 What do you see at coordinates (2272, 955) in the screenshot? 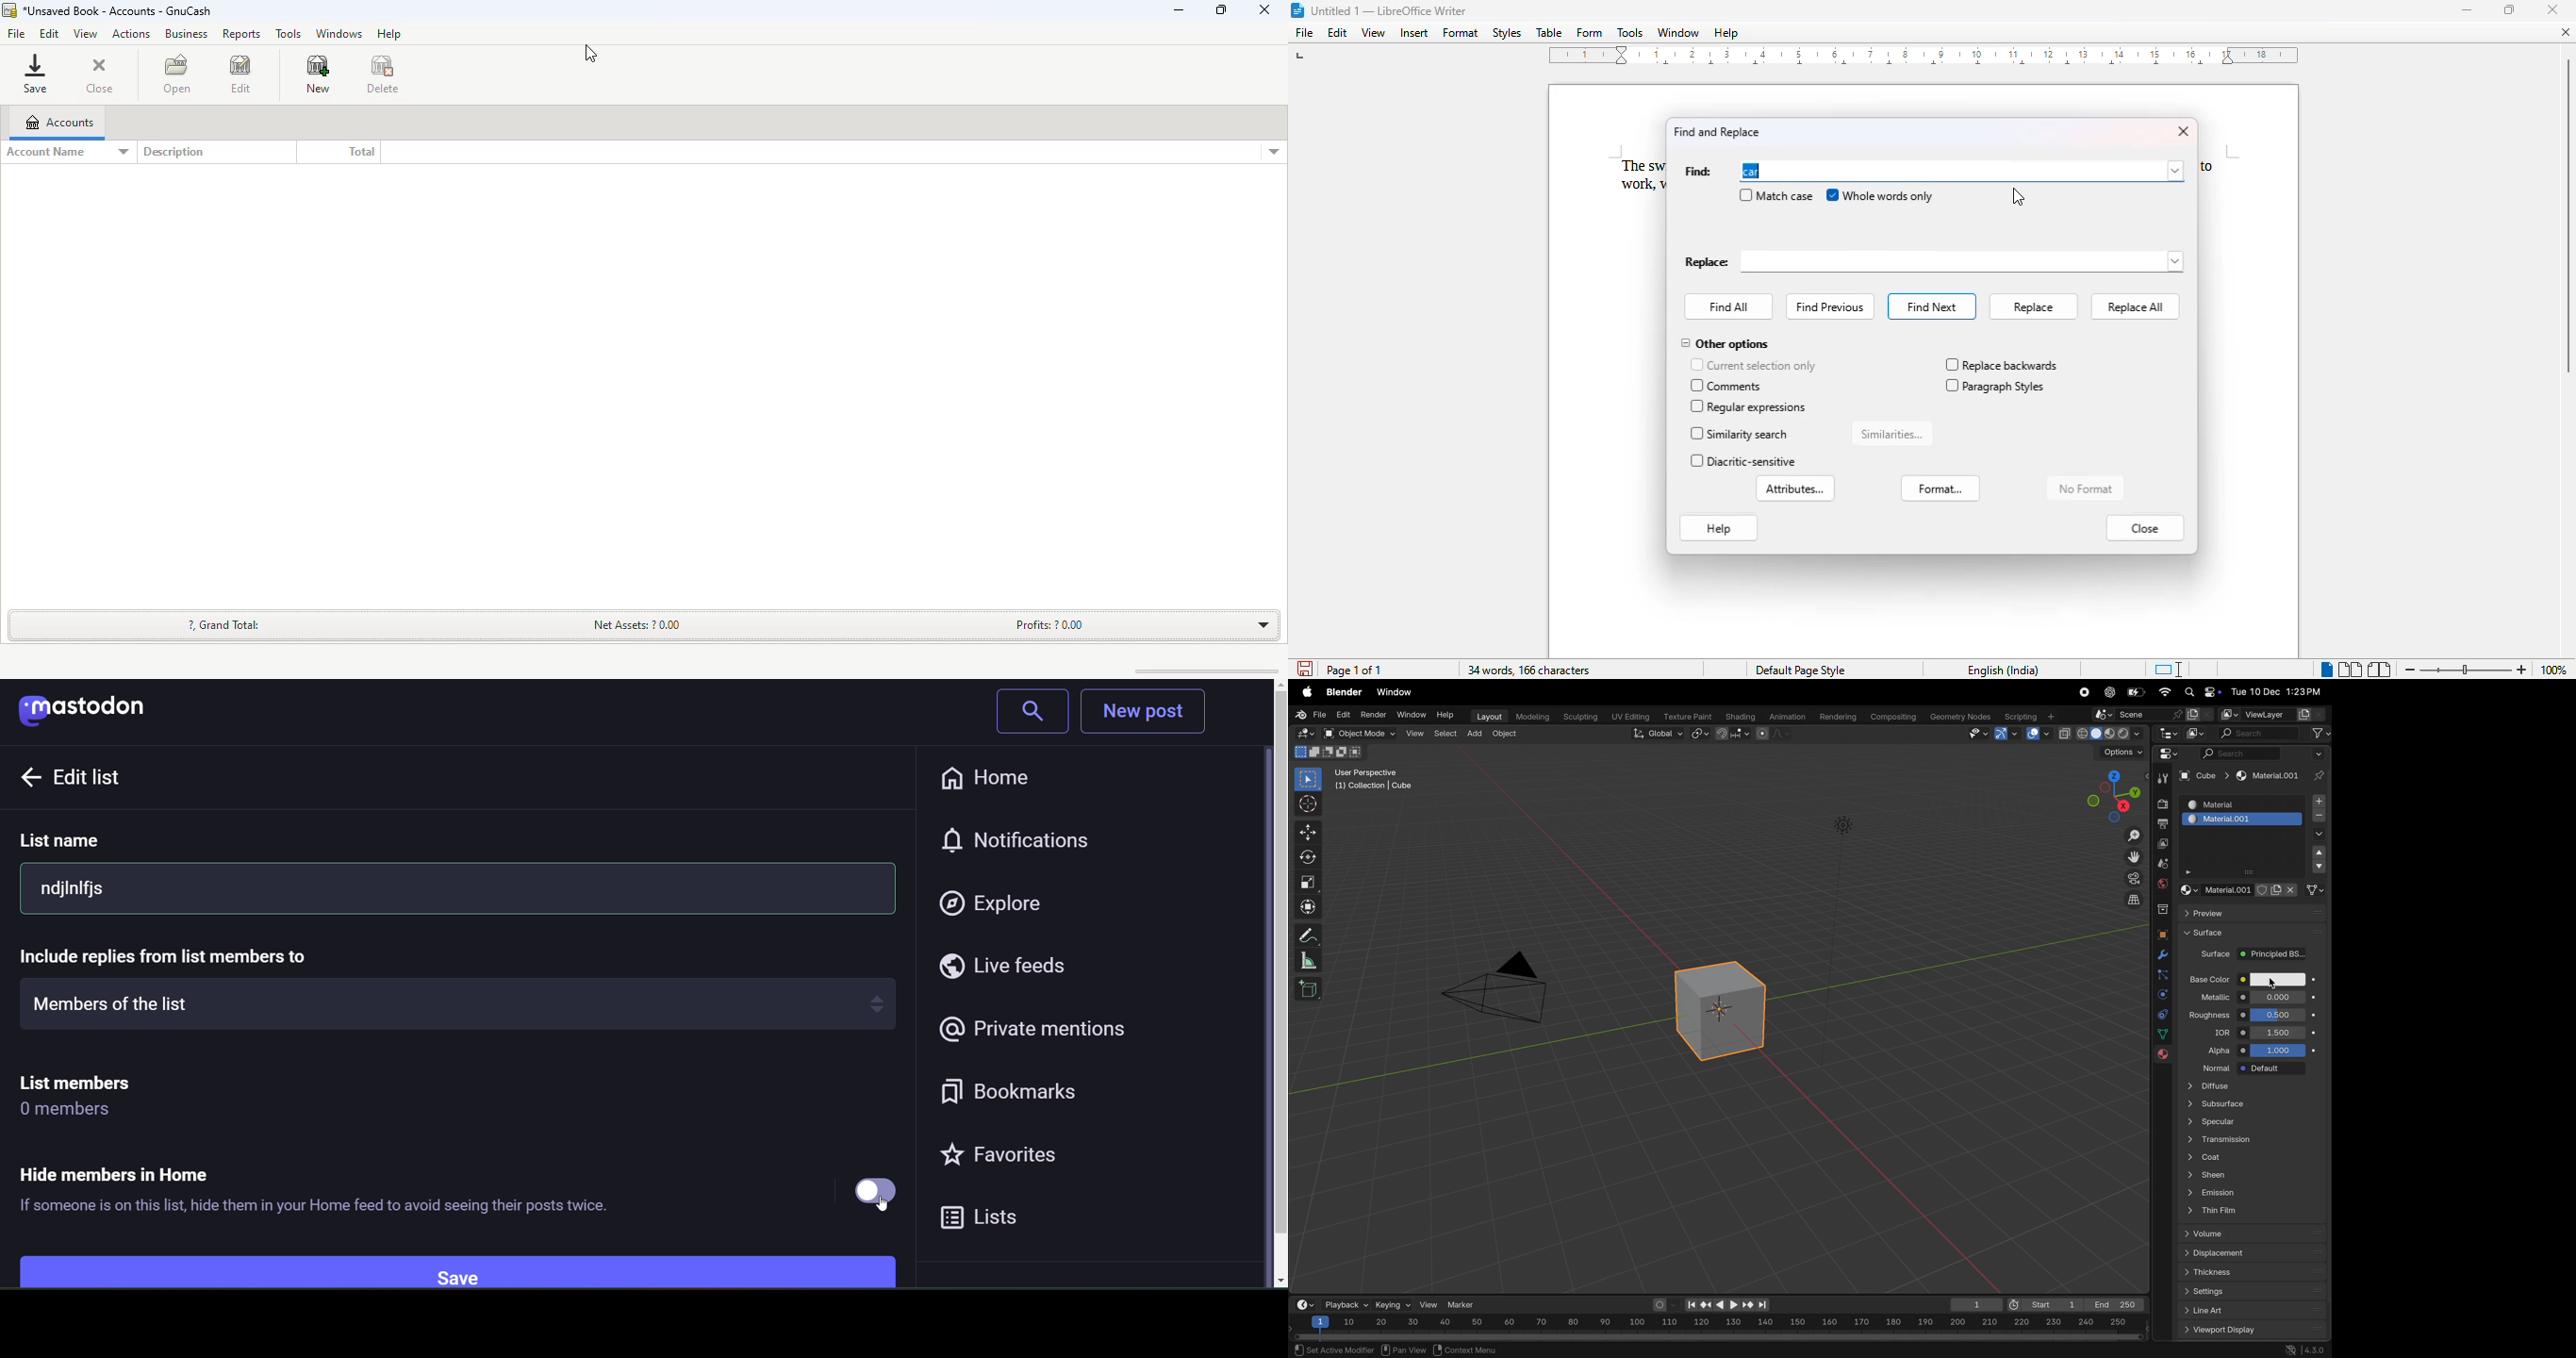
I see `project background` at bounding box center [2272, 955].